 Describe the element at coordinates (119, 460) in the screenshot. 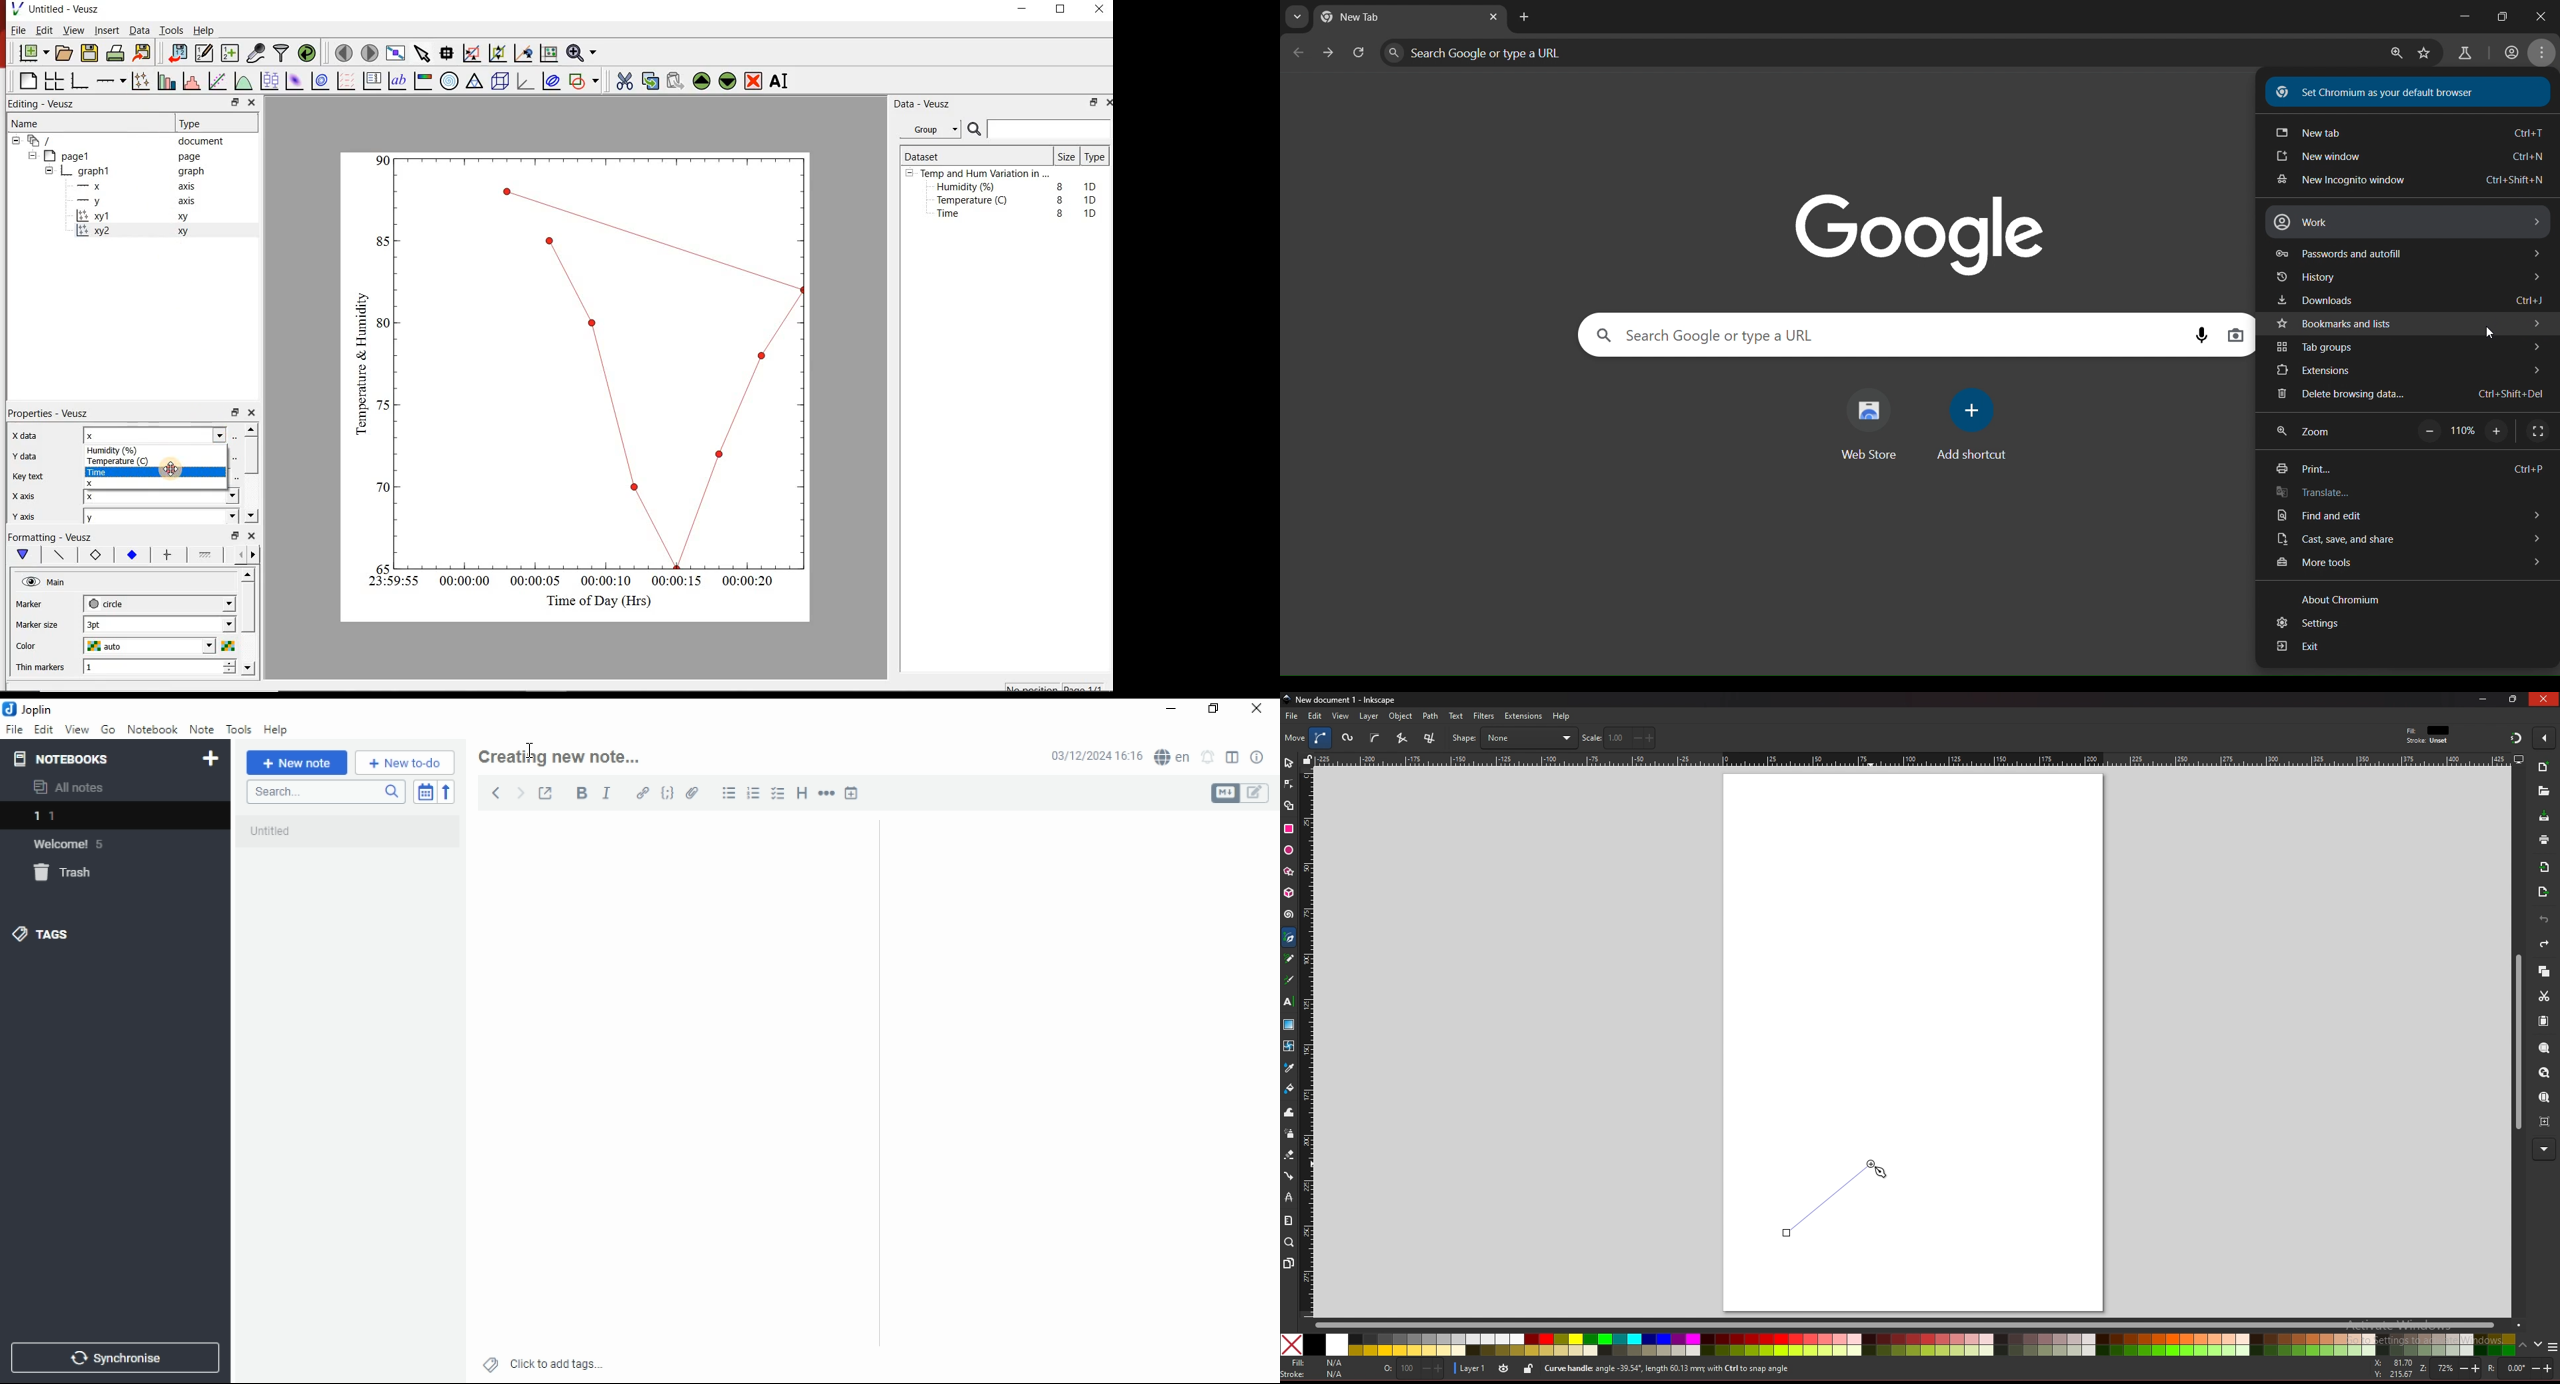

I see `Temperature (C)` at that location.